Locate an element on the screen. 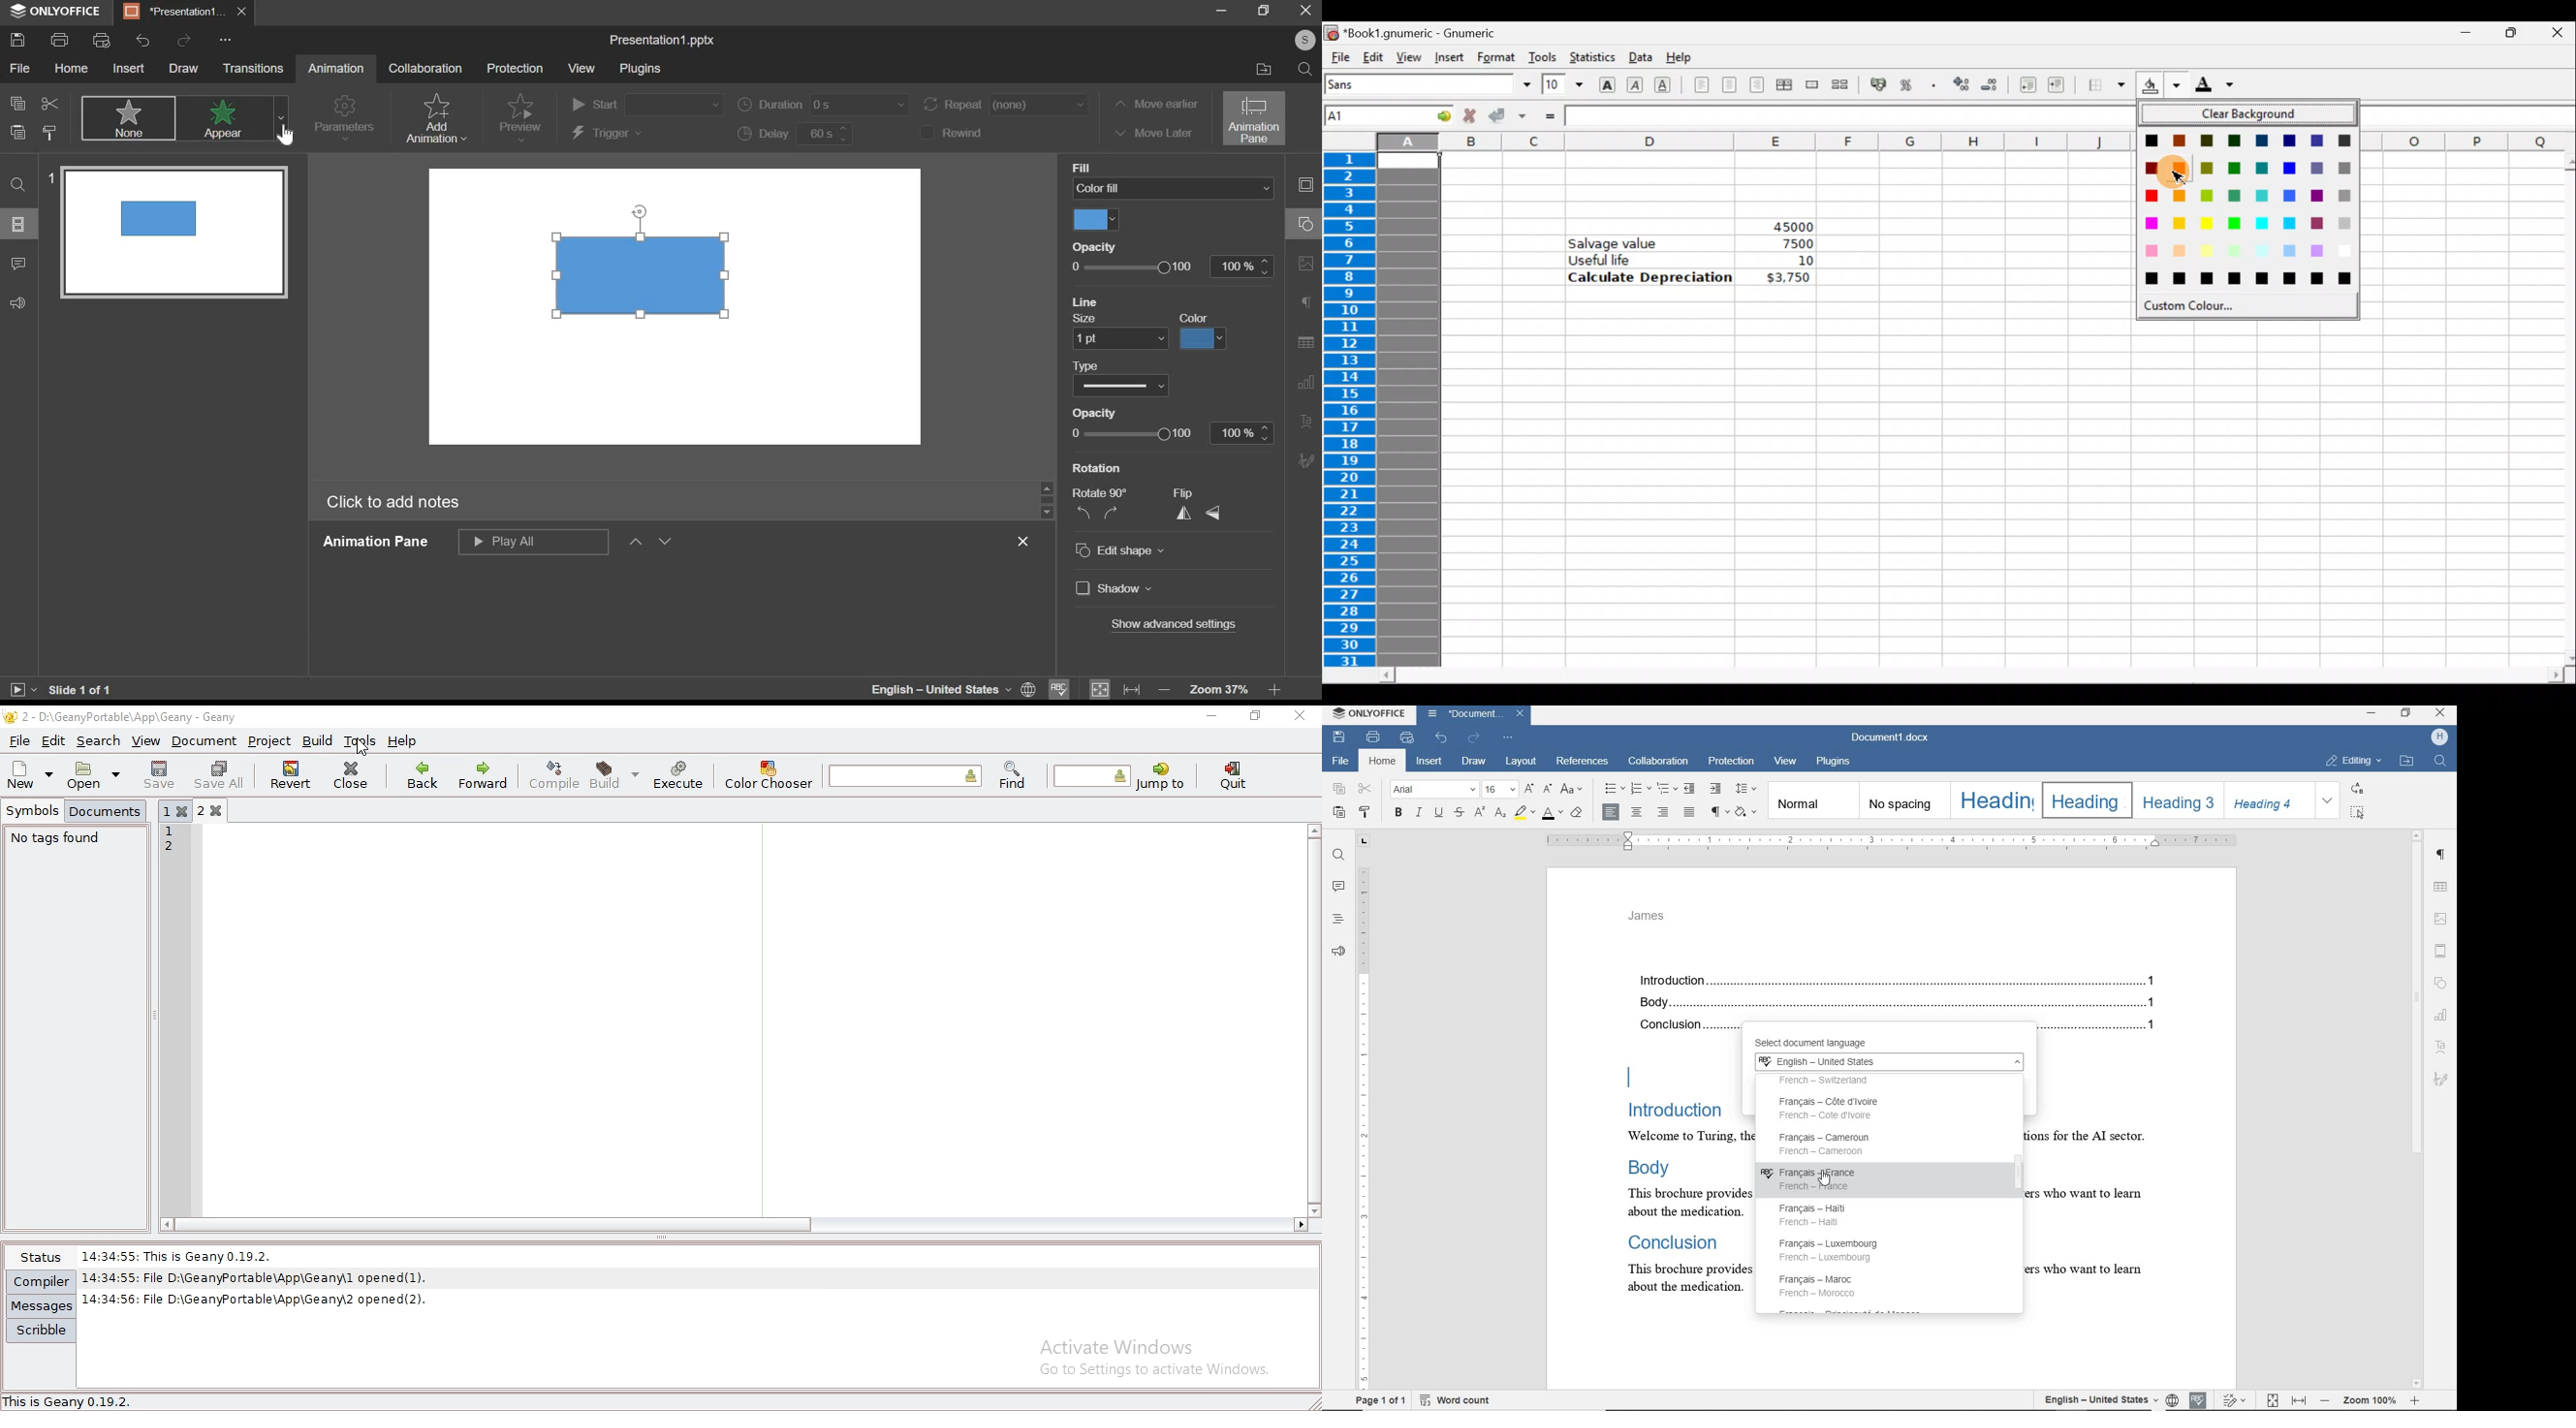 The height and width of the screenshot is (1428, 2576). plugins is located at coordinates (1834, 762).